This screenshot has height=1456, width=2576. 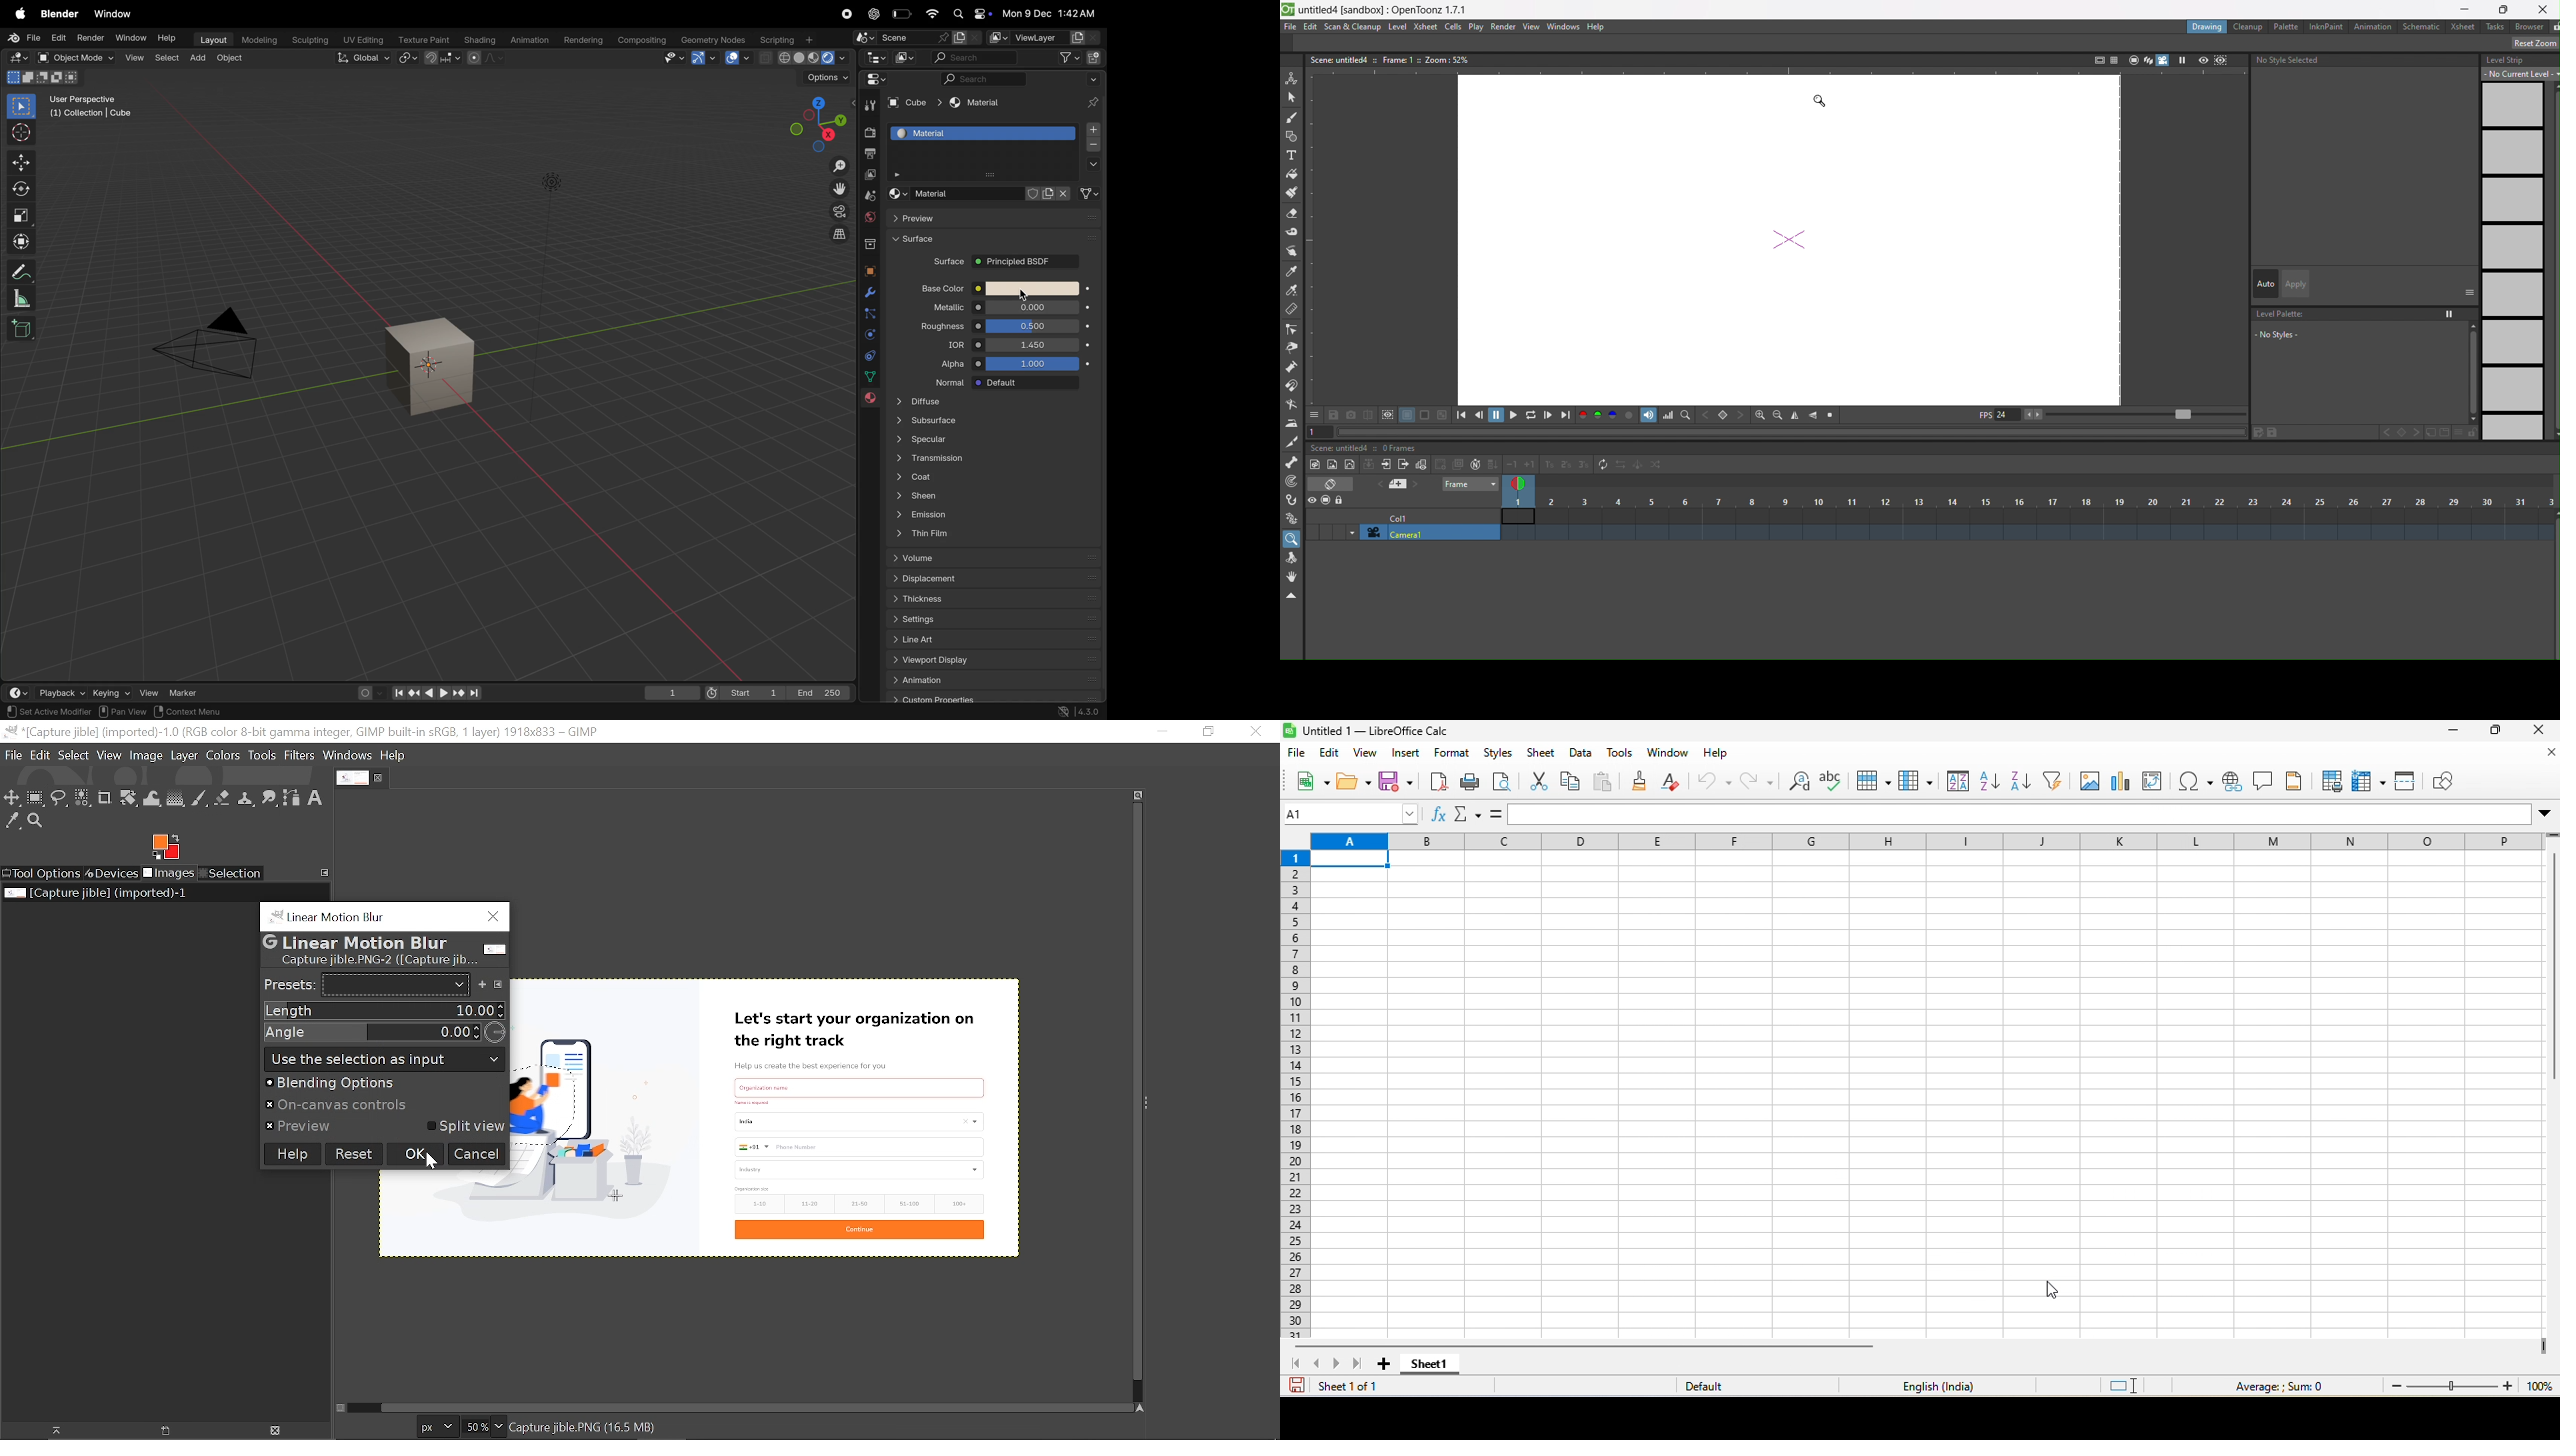 I want to click on function wizard, so click(x=1440, y=817).